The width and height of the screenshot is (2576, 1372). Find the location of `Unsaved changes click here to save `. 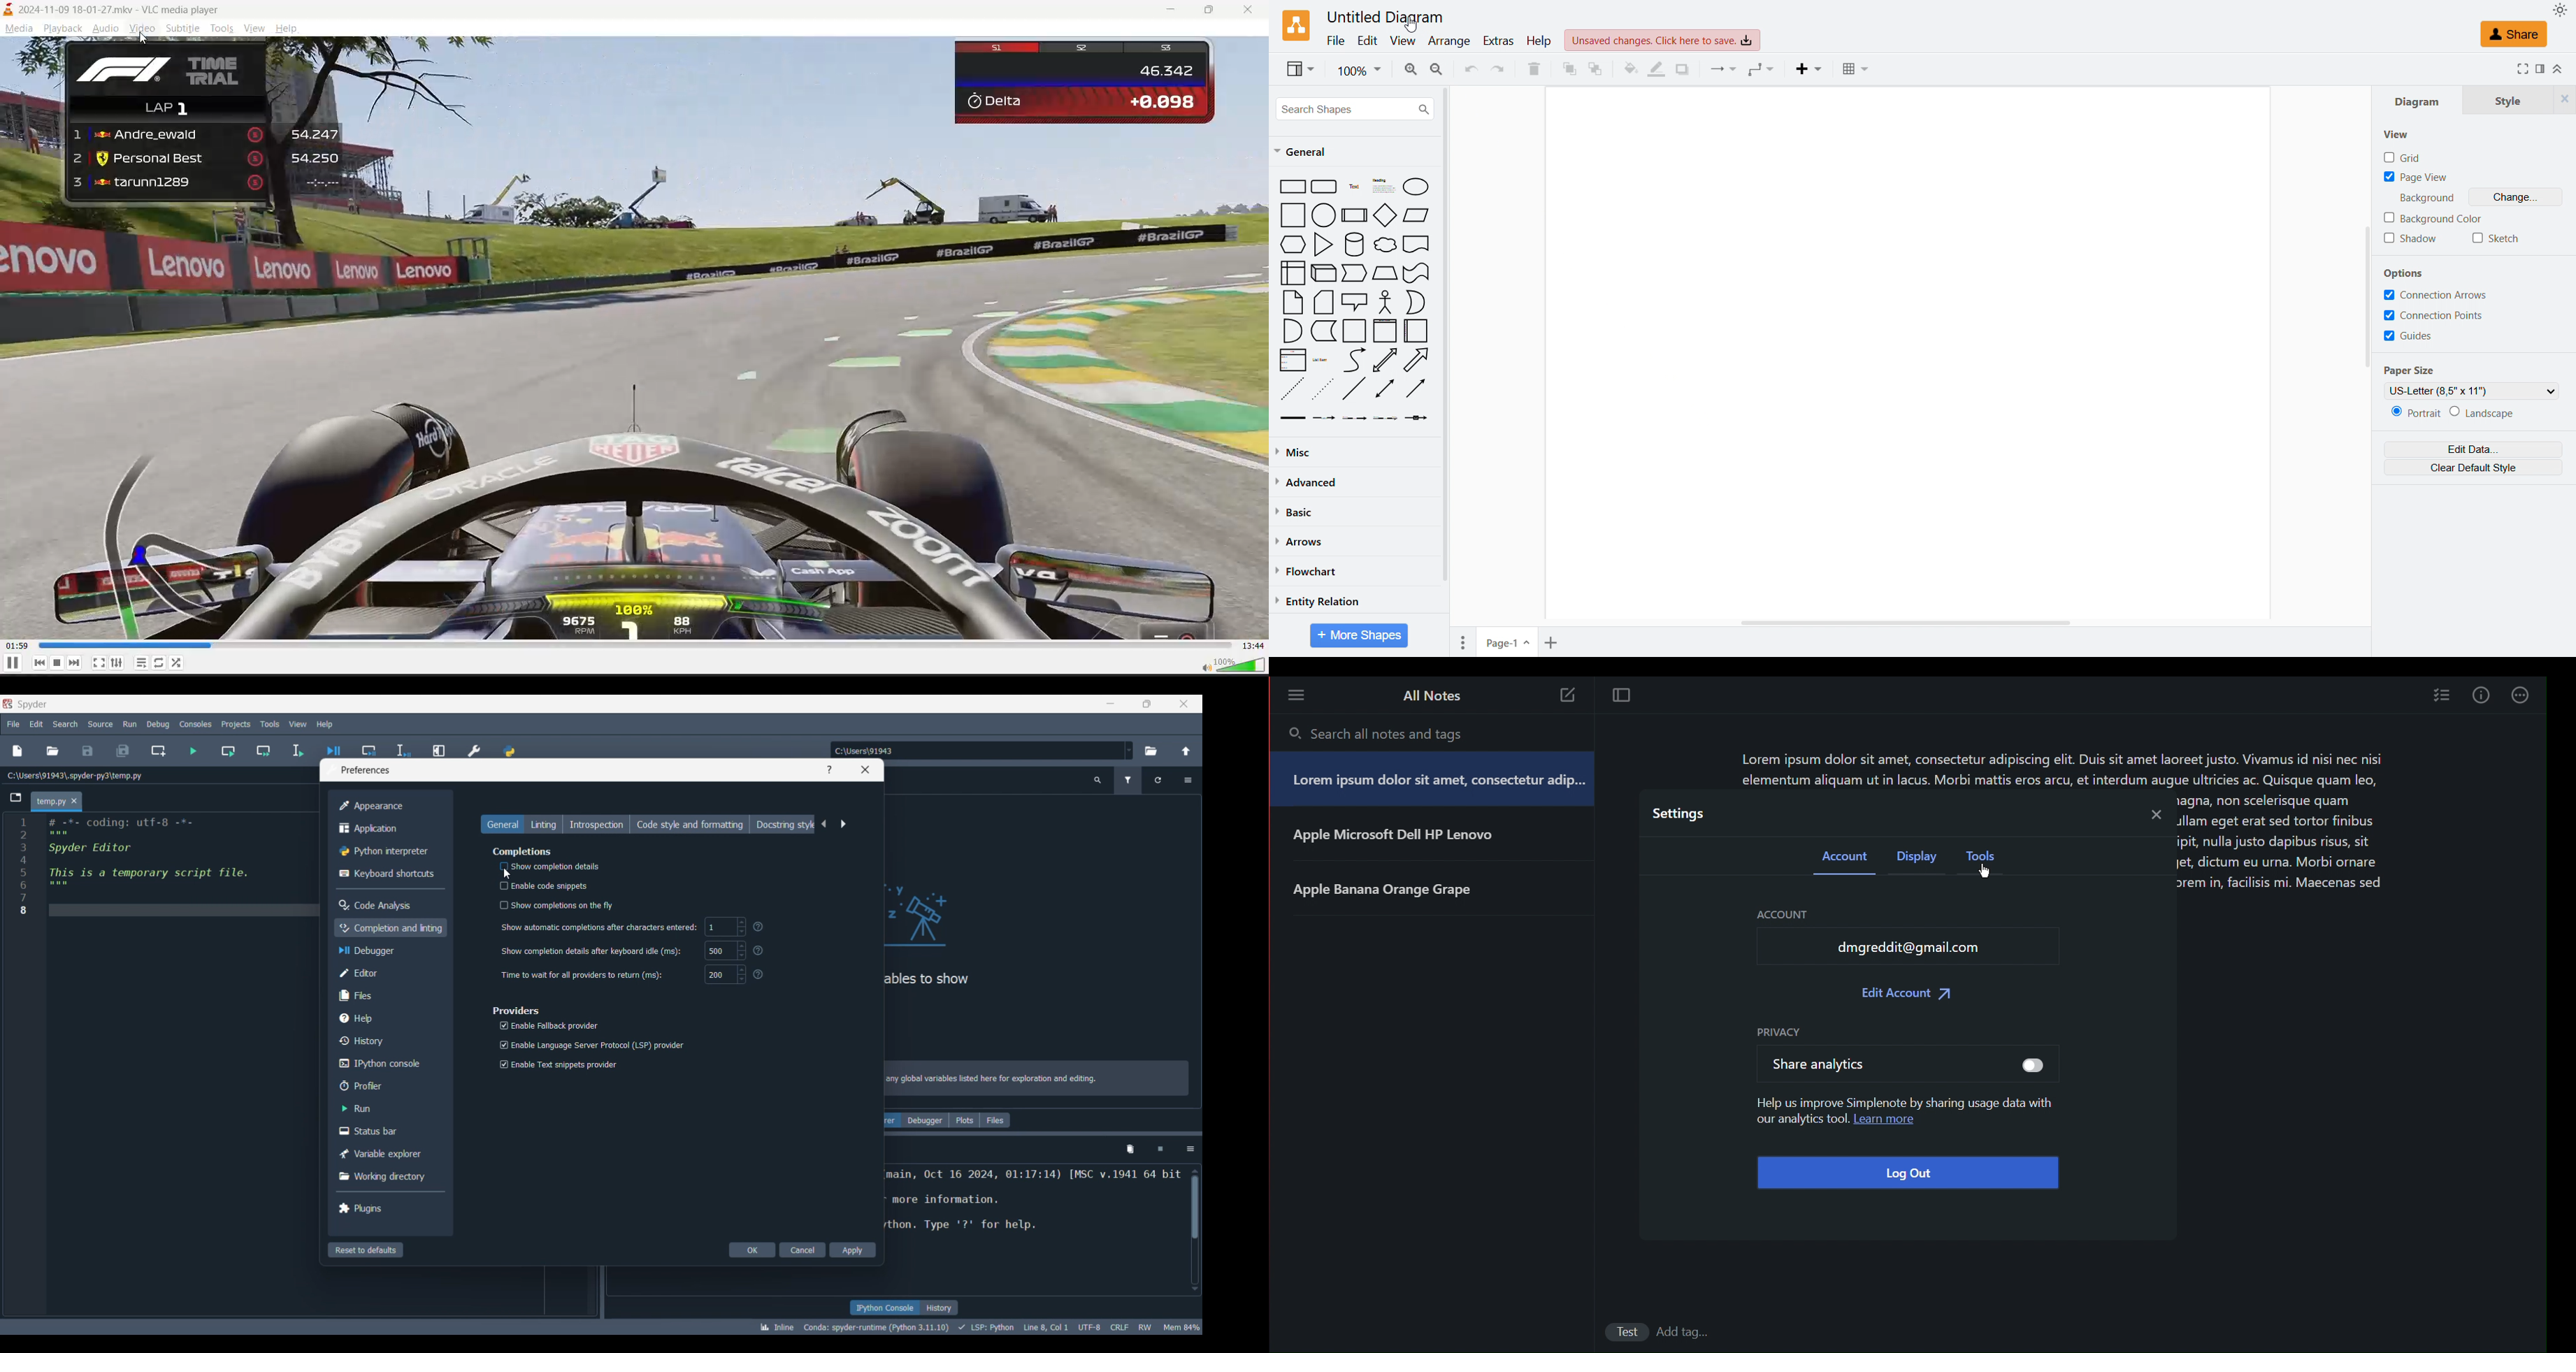

Unsaved changes click here to save  is located at coordinates (1662, 40).